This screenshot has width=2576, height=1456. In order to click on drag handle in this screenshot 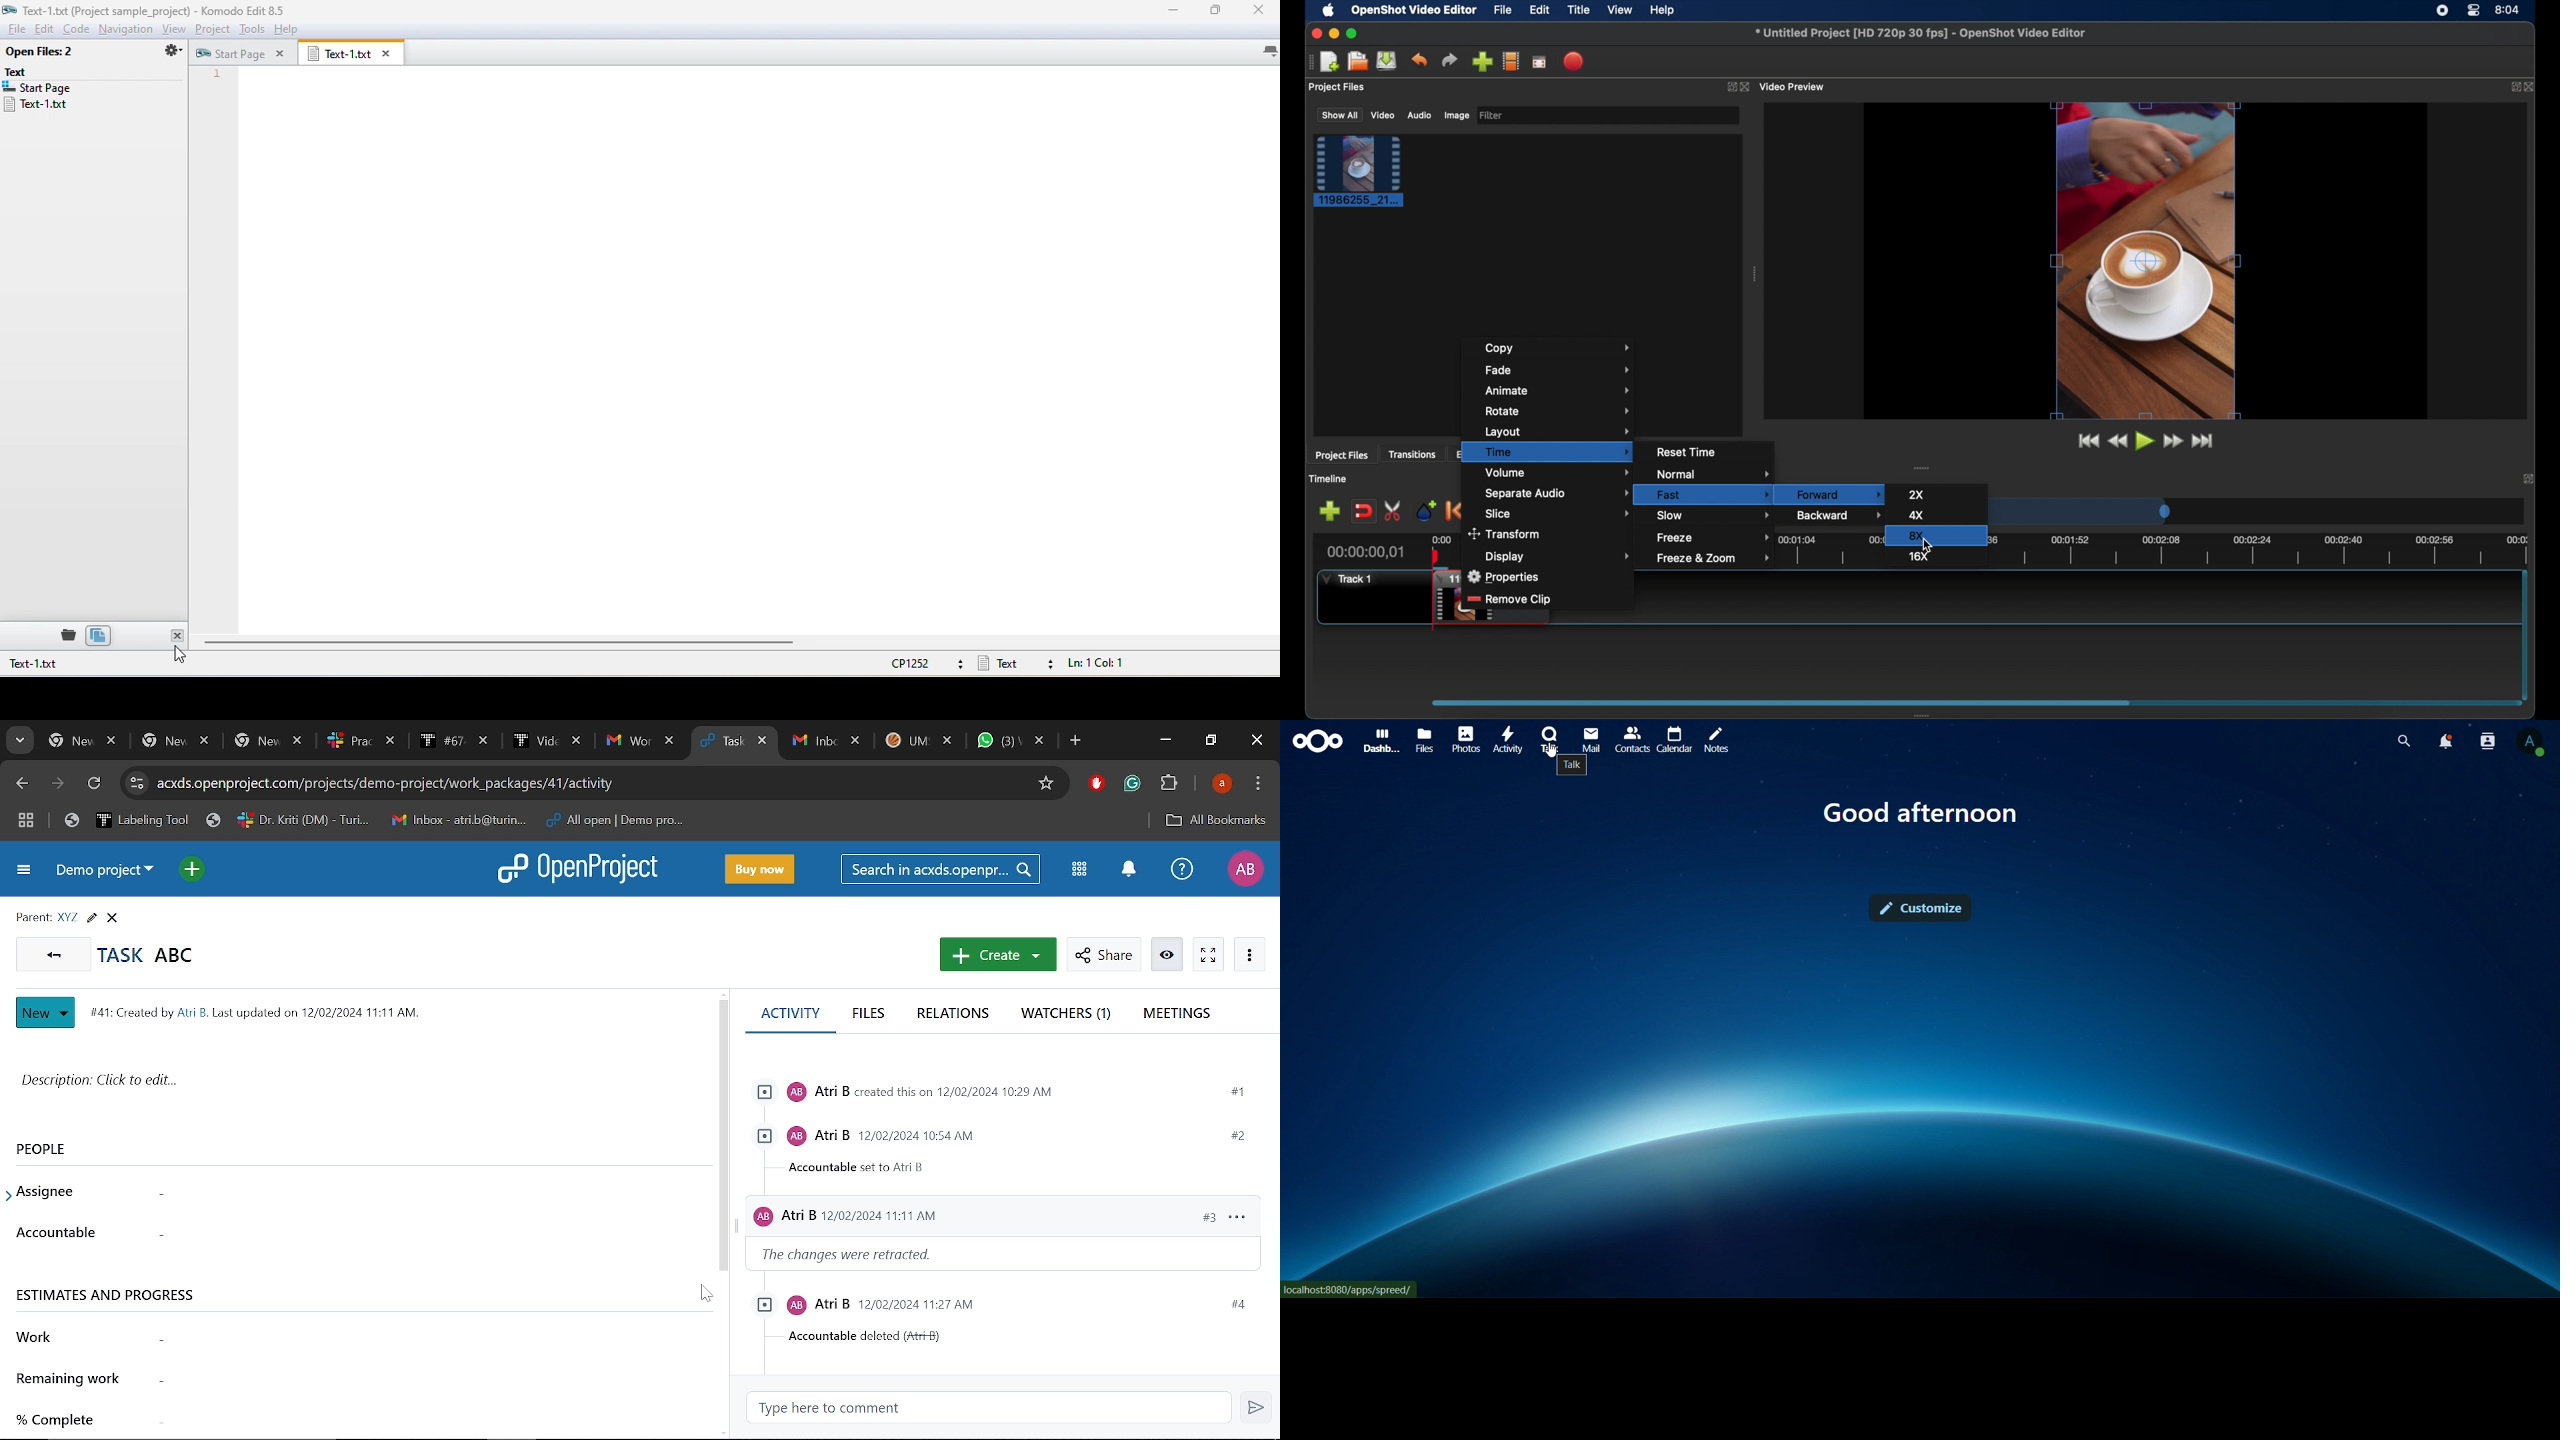, I will do `click(1929, 713)`.